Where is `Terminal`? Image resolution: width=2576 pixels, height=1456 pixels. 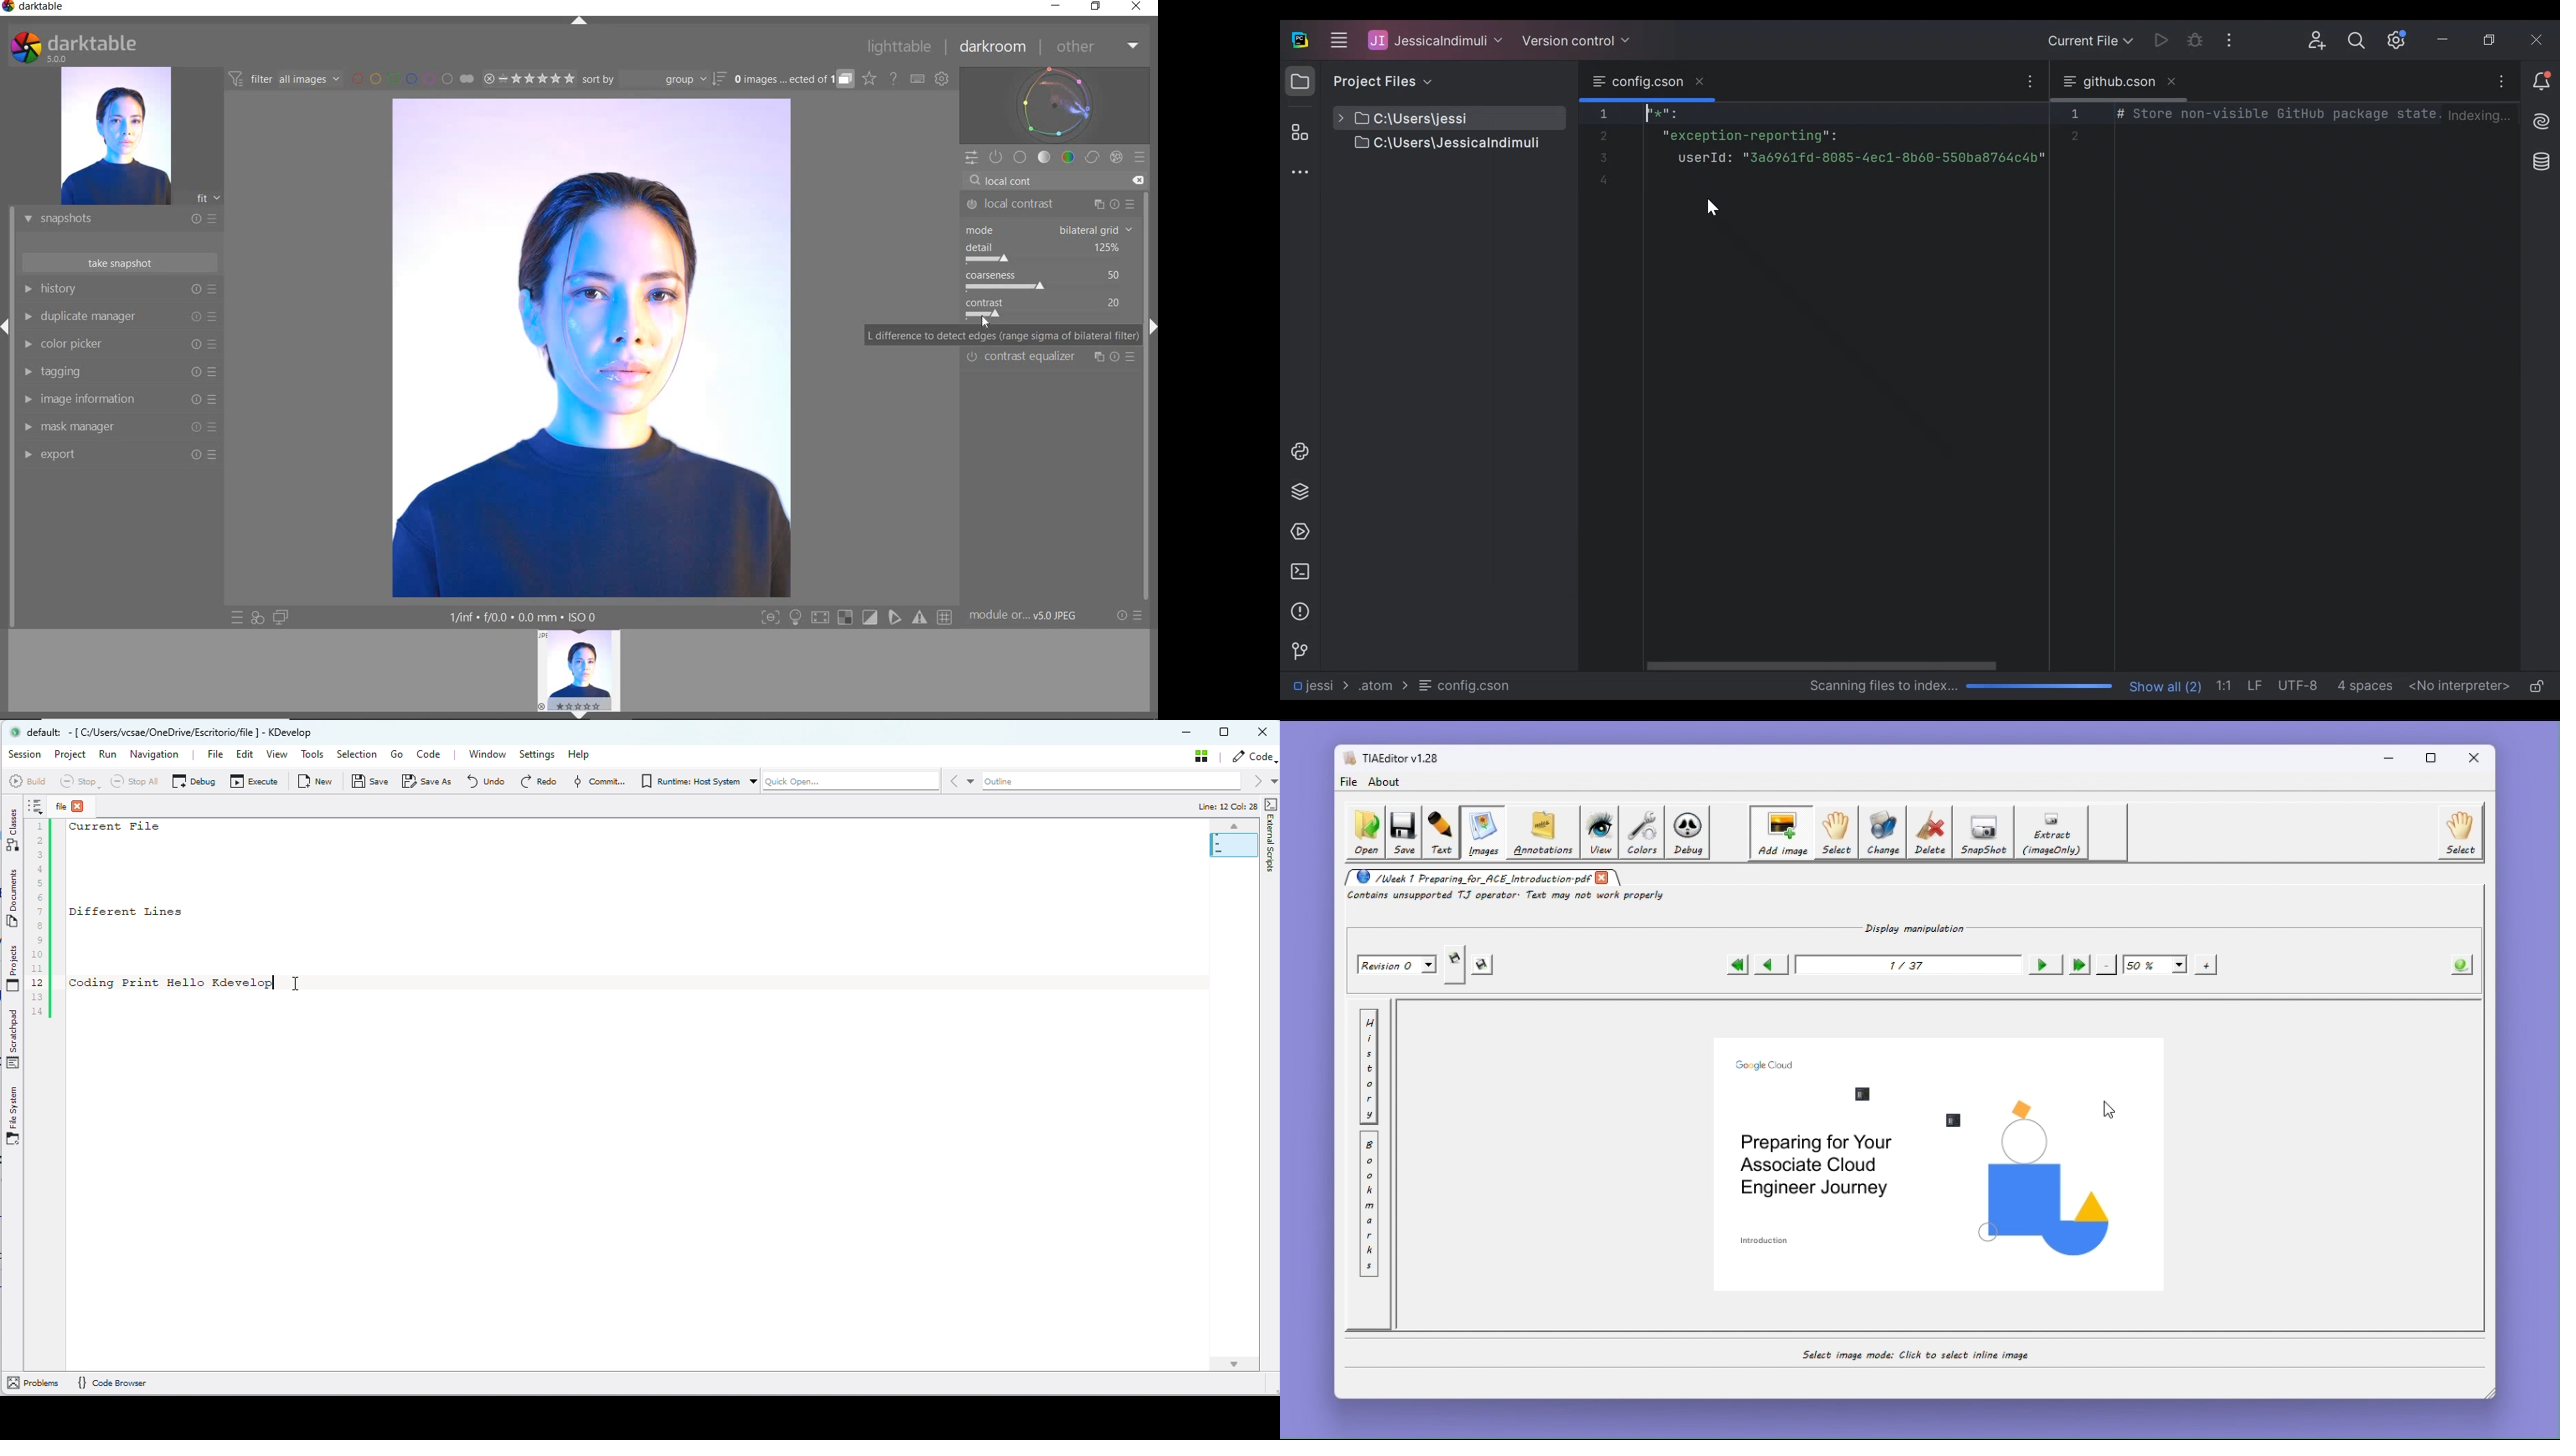 Terminal is located at coordinates (1300, 571).